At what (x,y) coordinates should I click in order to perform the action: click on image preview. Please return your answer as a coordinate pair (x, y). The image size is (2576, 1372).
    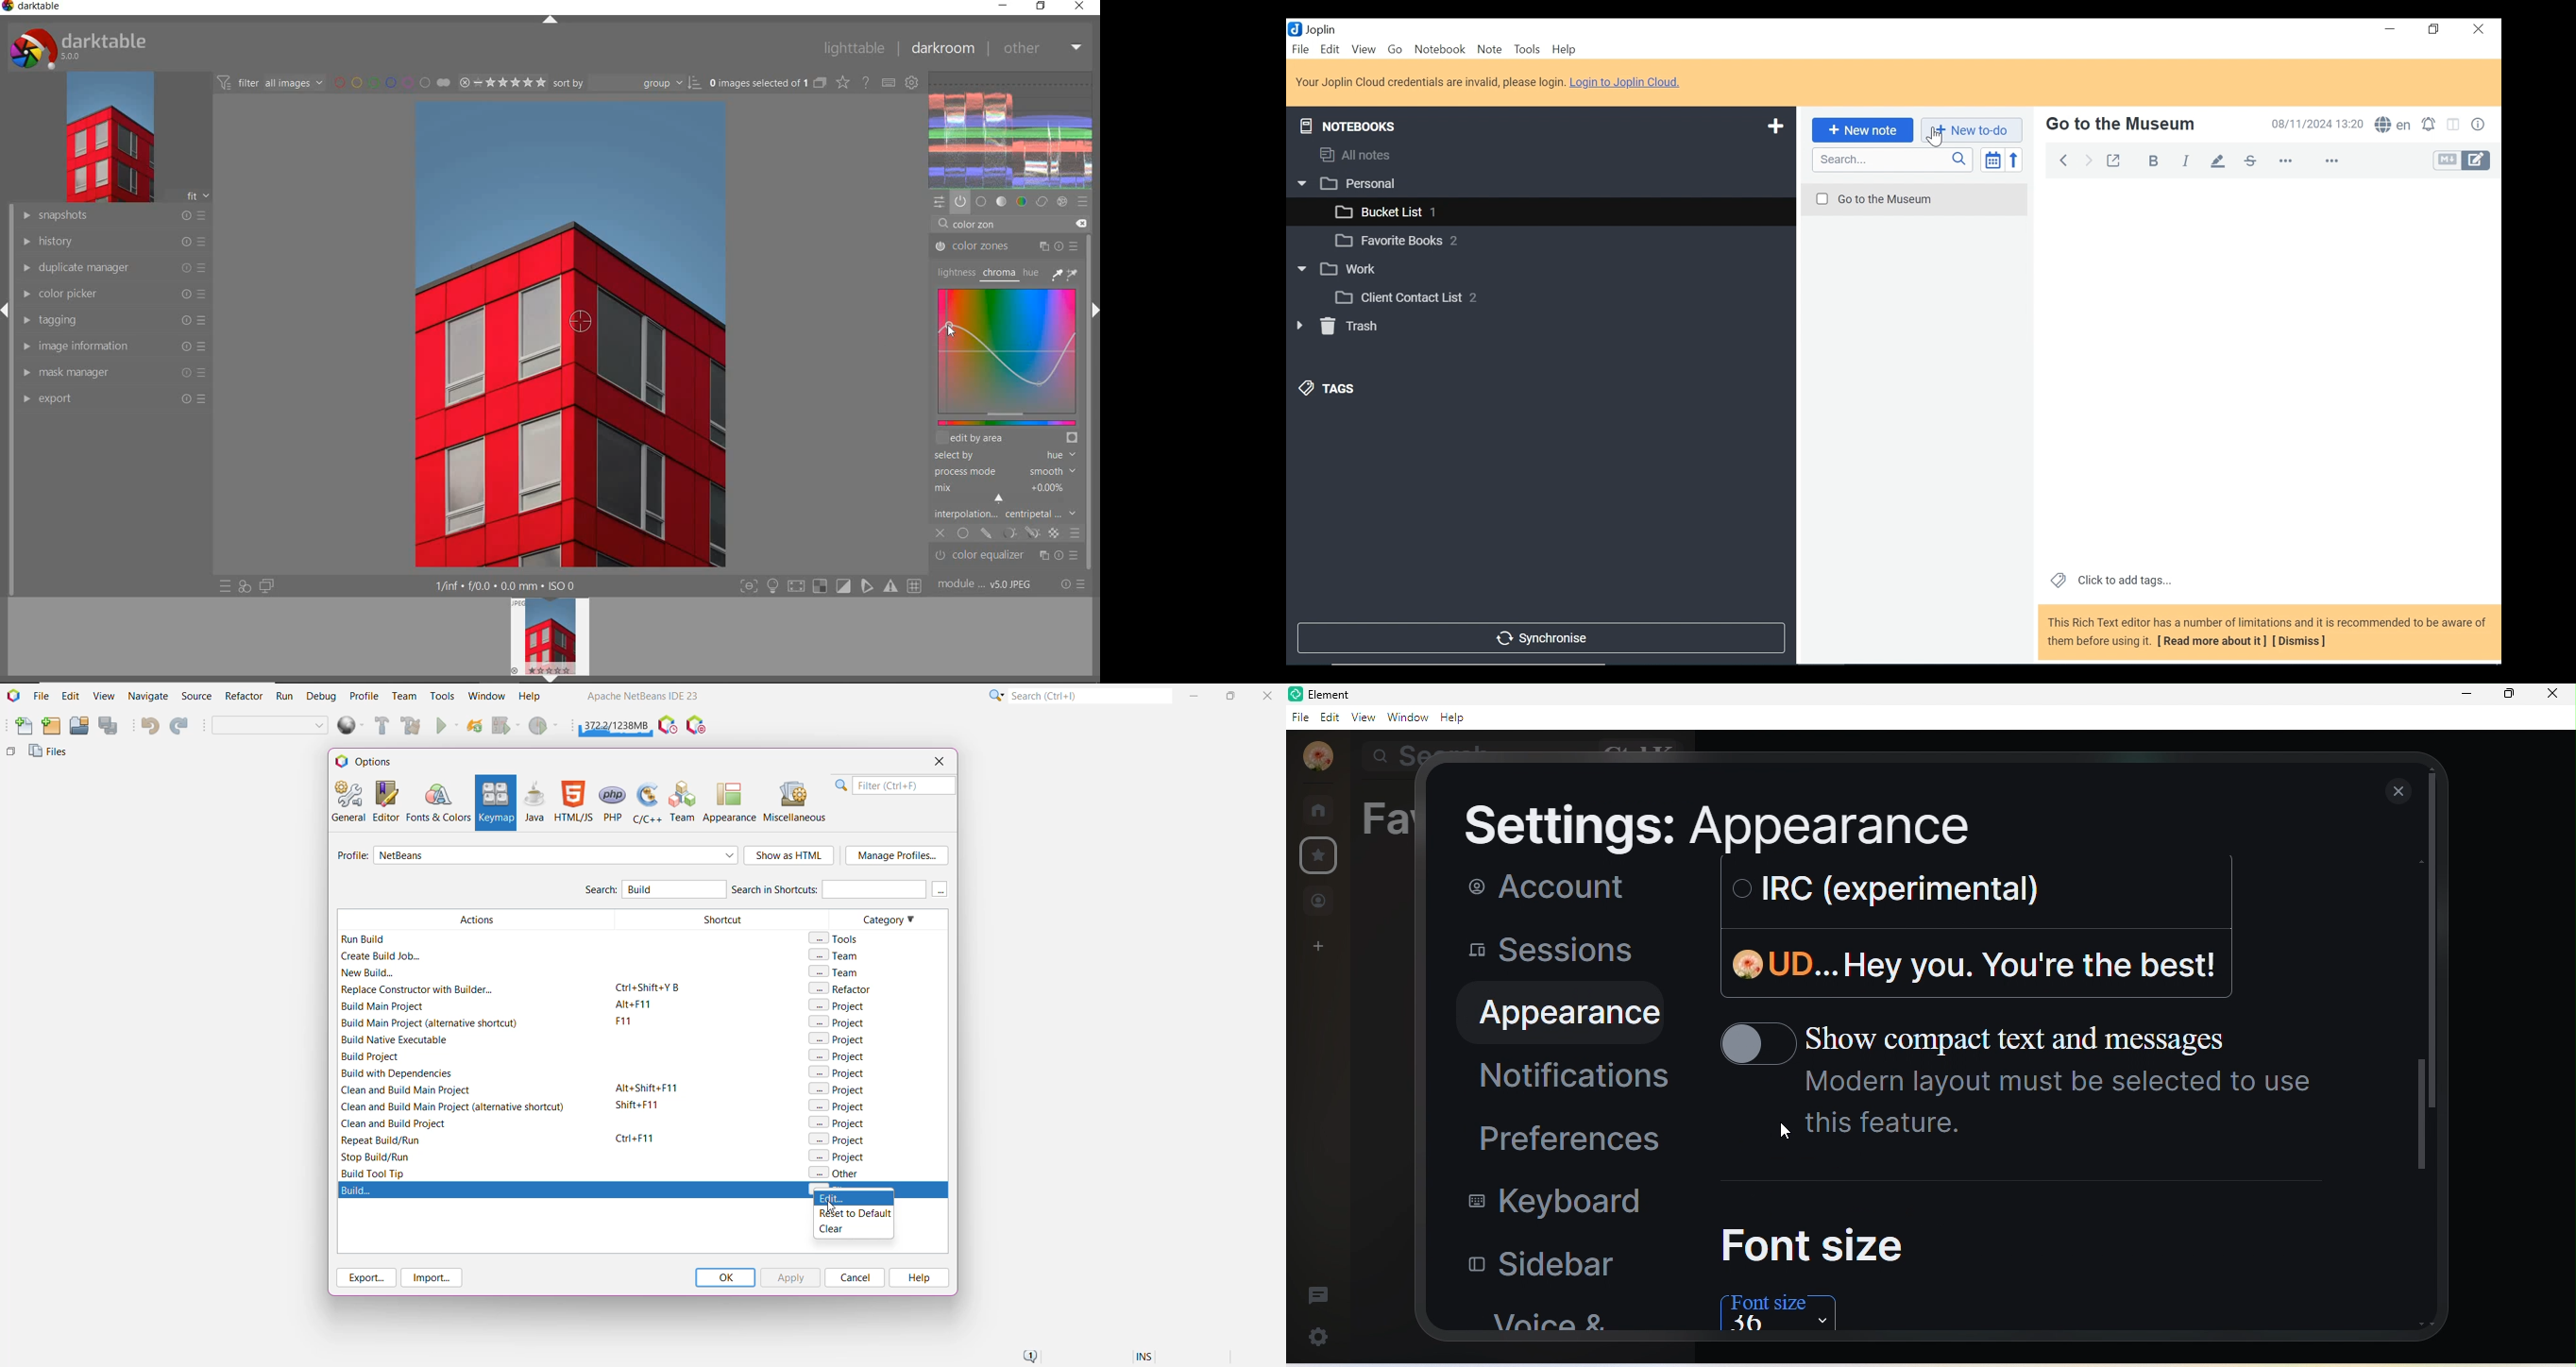
    Looking at the image, I should click on (547, 634).